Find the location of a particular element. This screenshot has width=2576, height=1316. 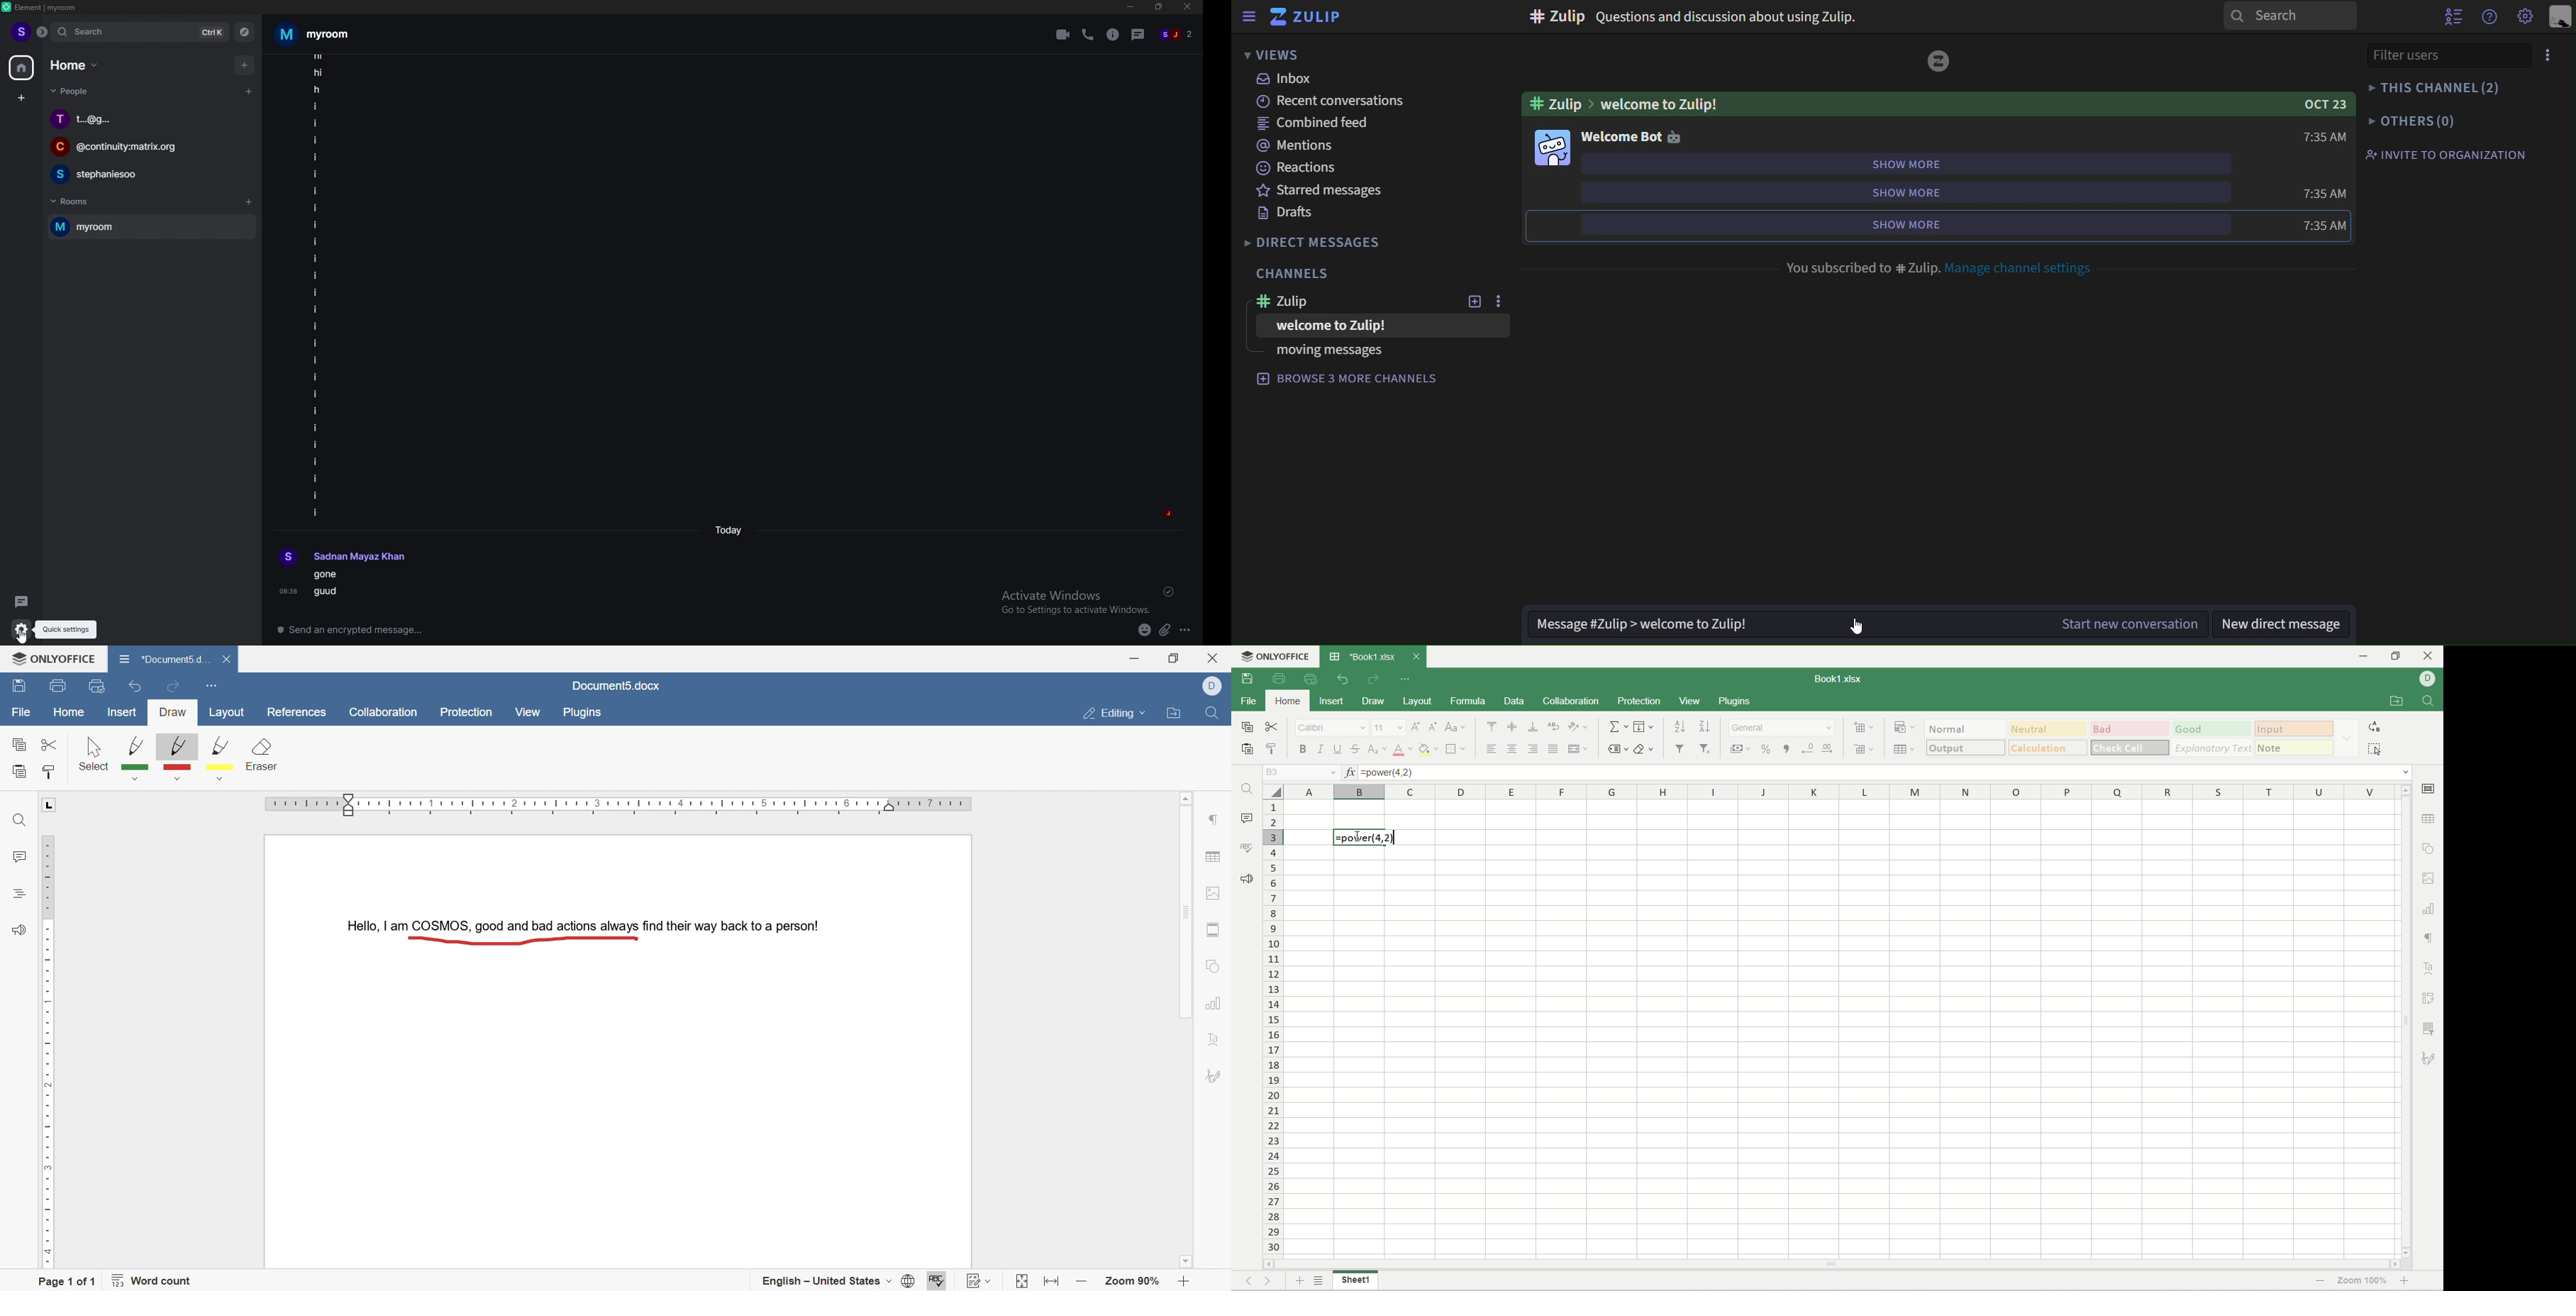

welcome to zulip is located at coordinates (1350, 326).